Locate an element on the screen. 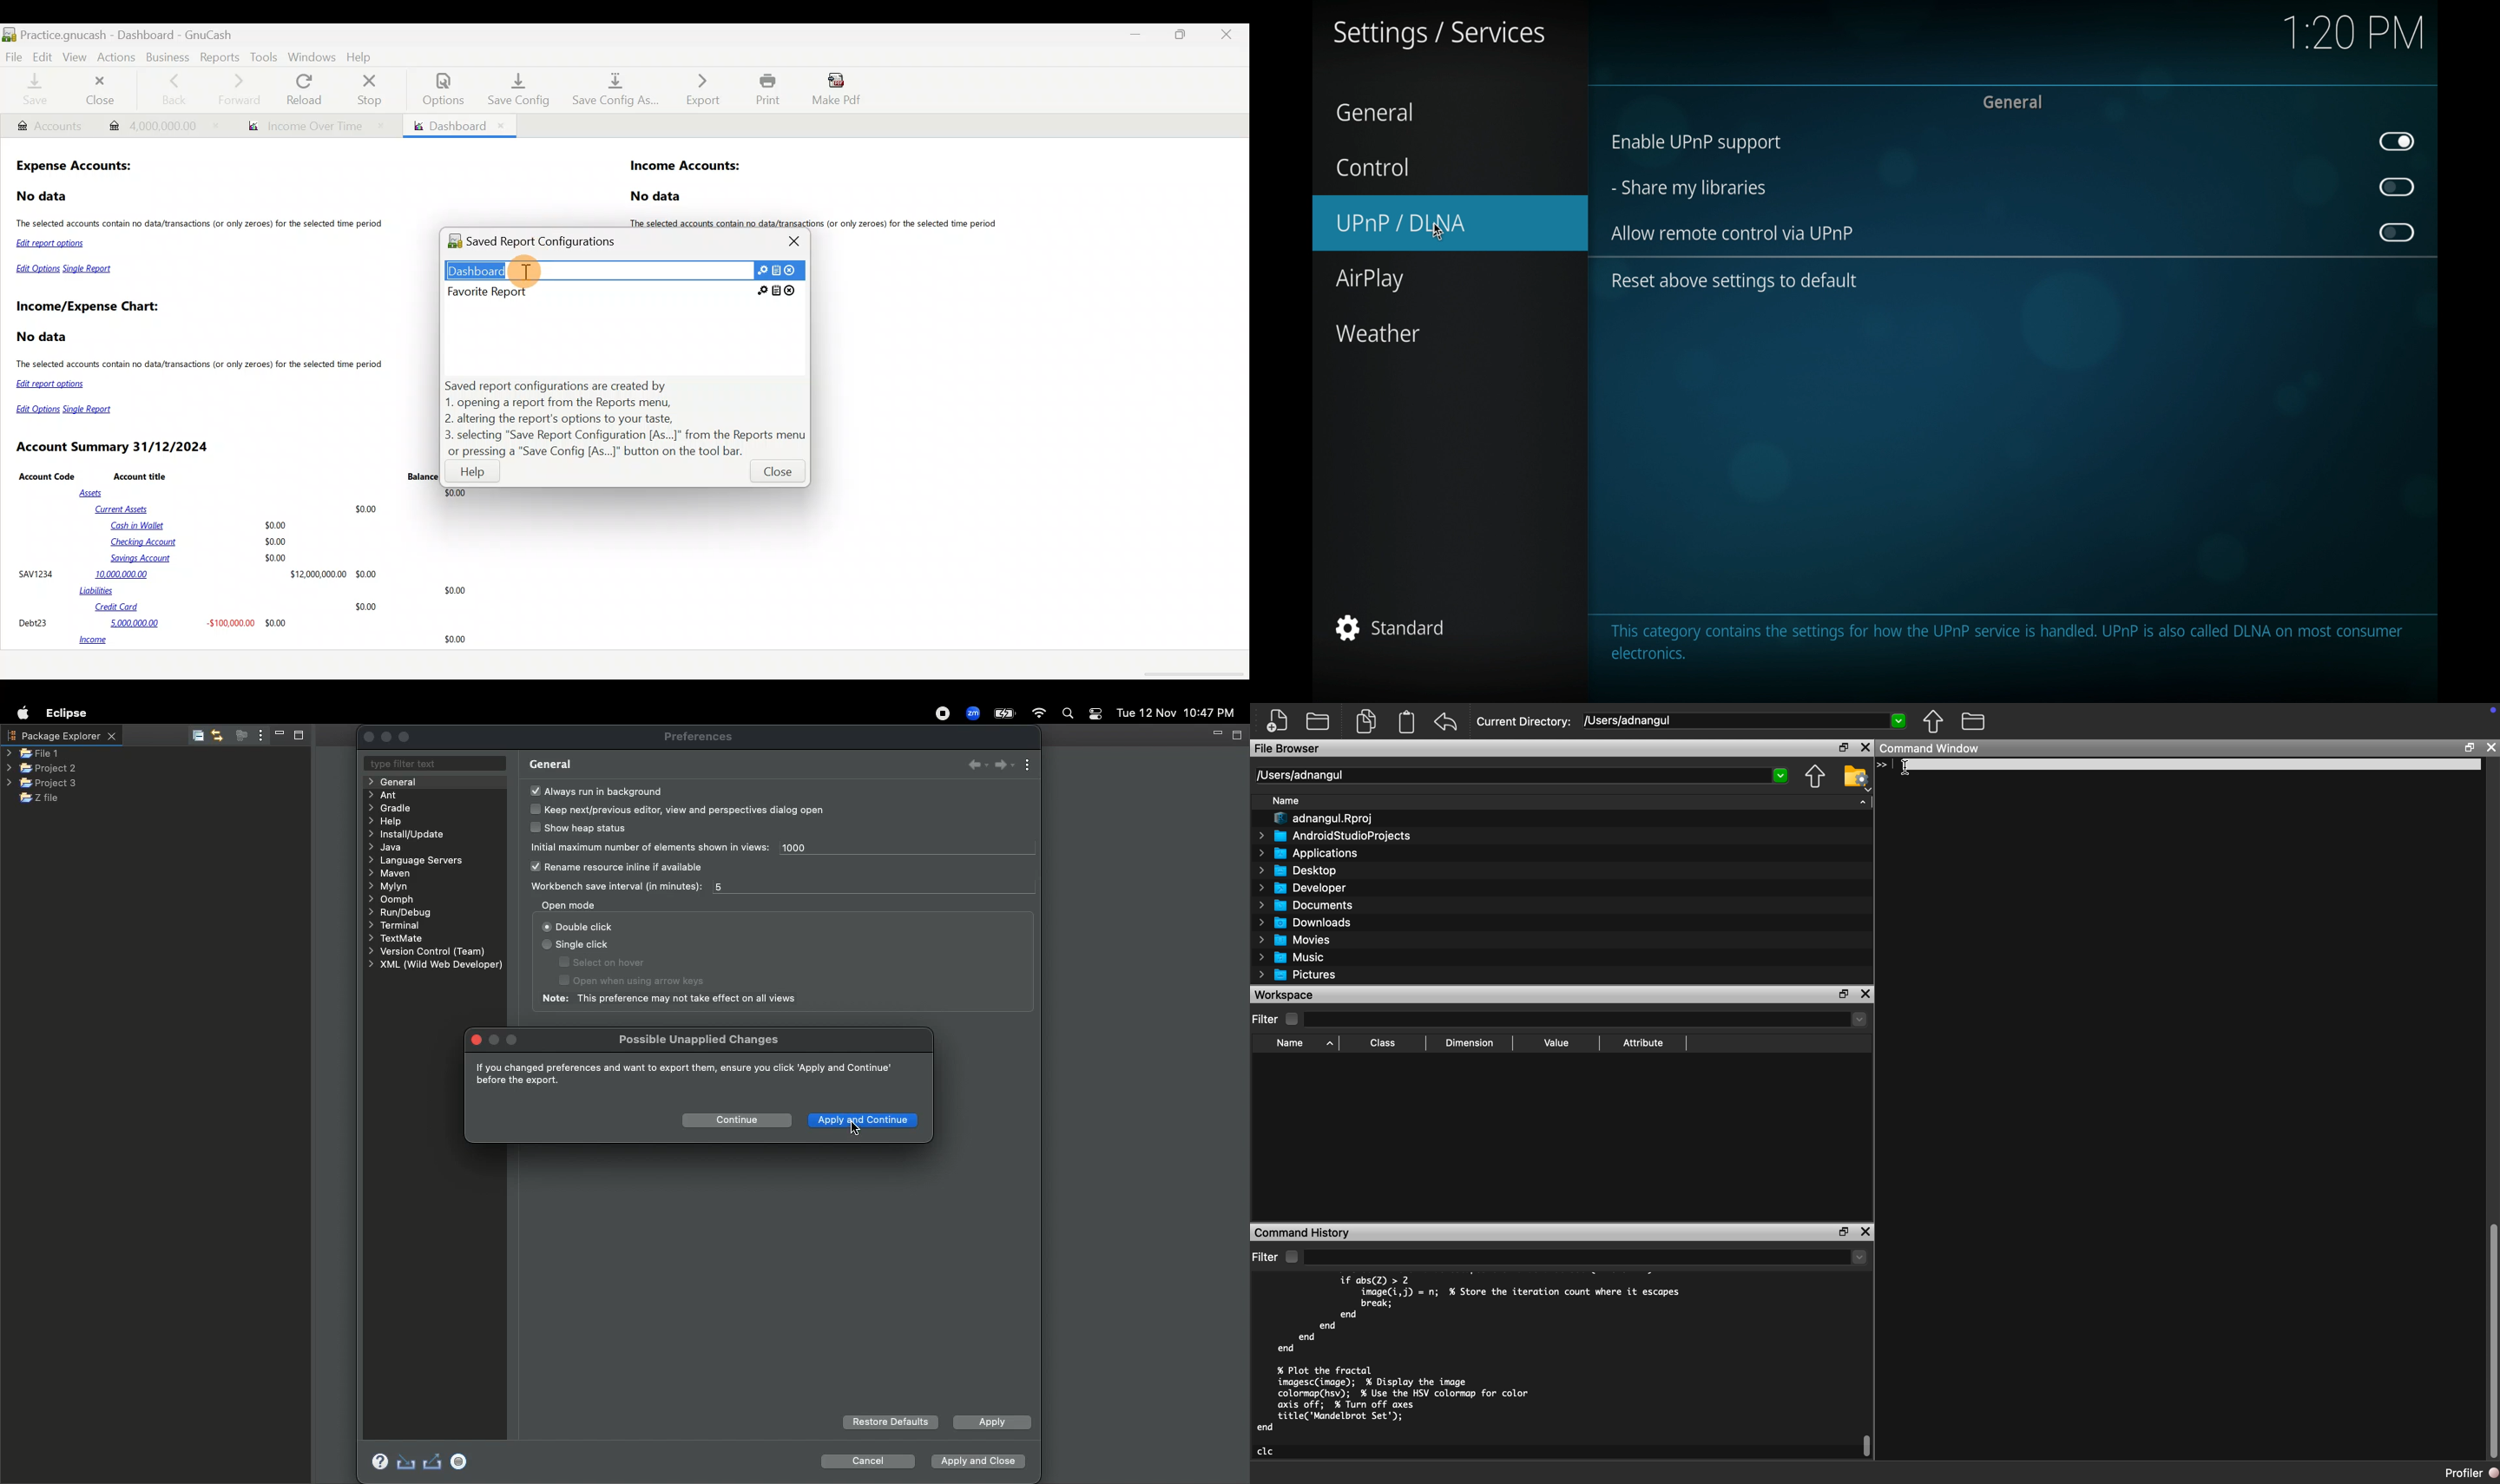  Document name is located at coordinates (145, 31).